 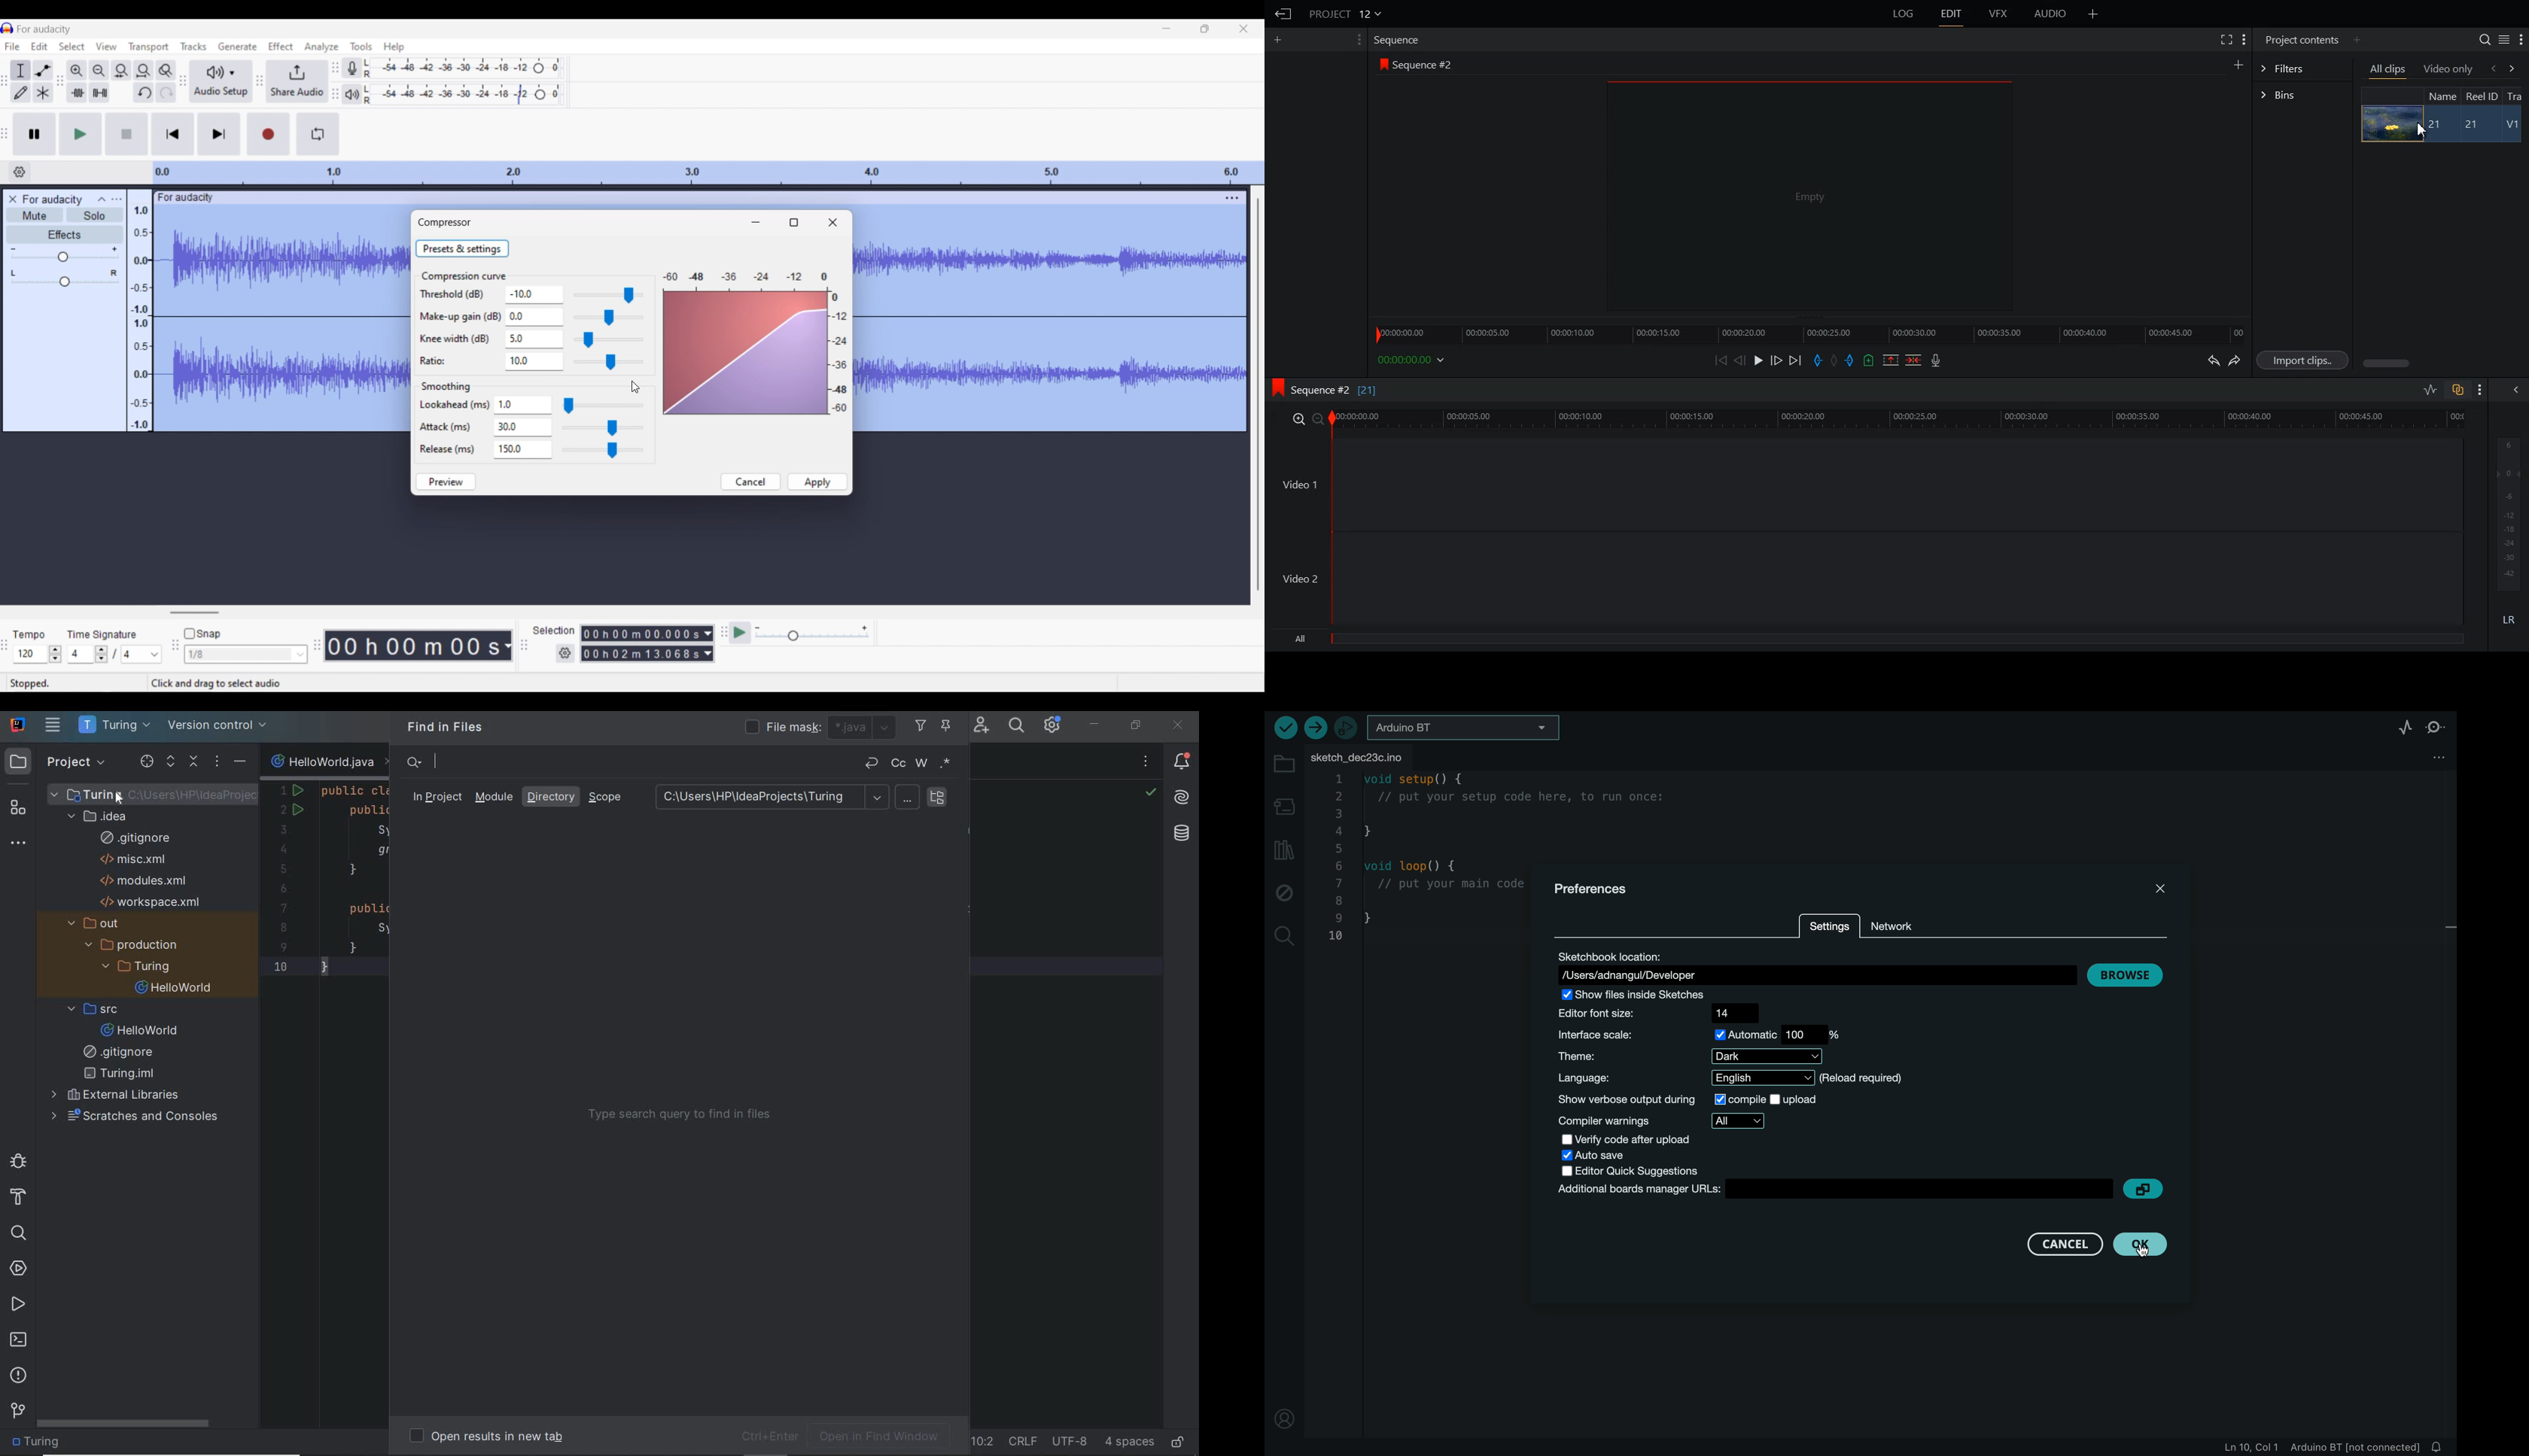 I want to click on video 1, so click(x=1863, y=483).